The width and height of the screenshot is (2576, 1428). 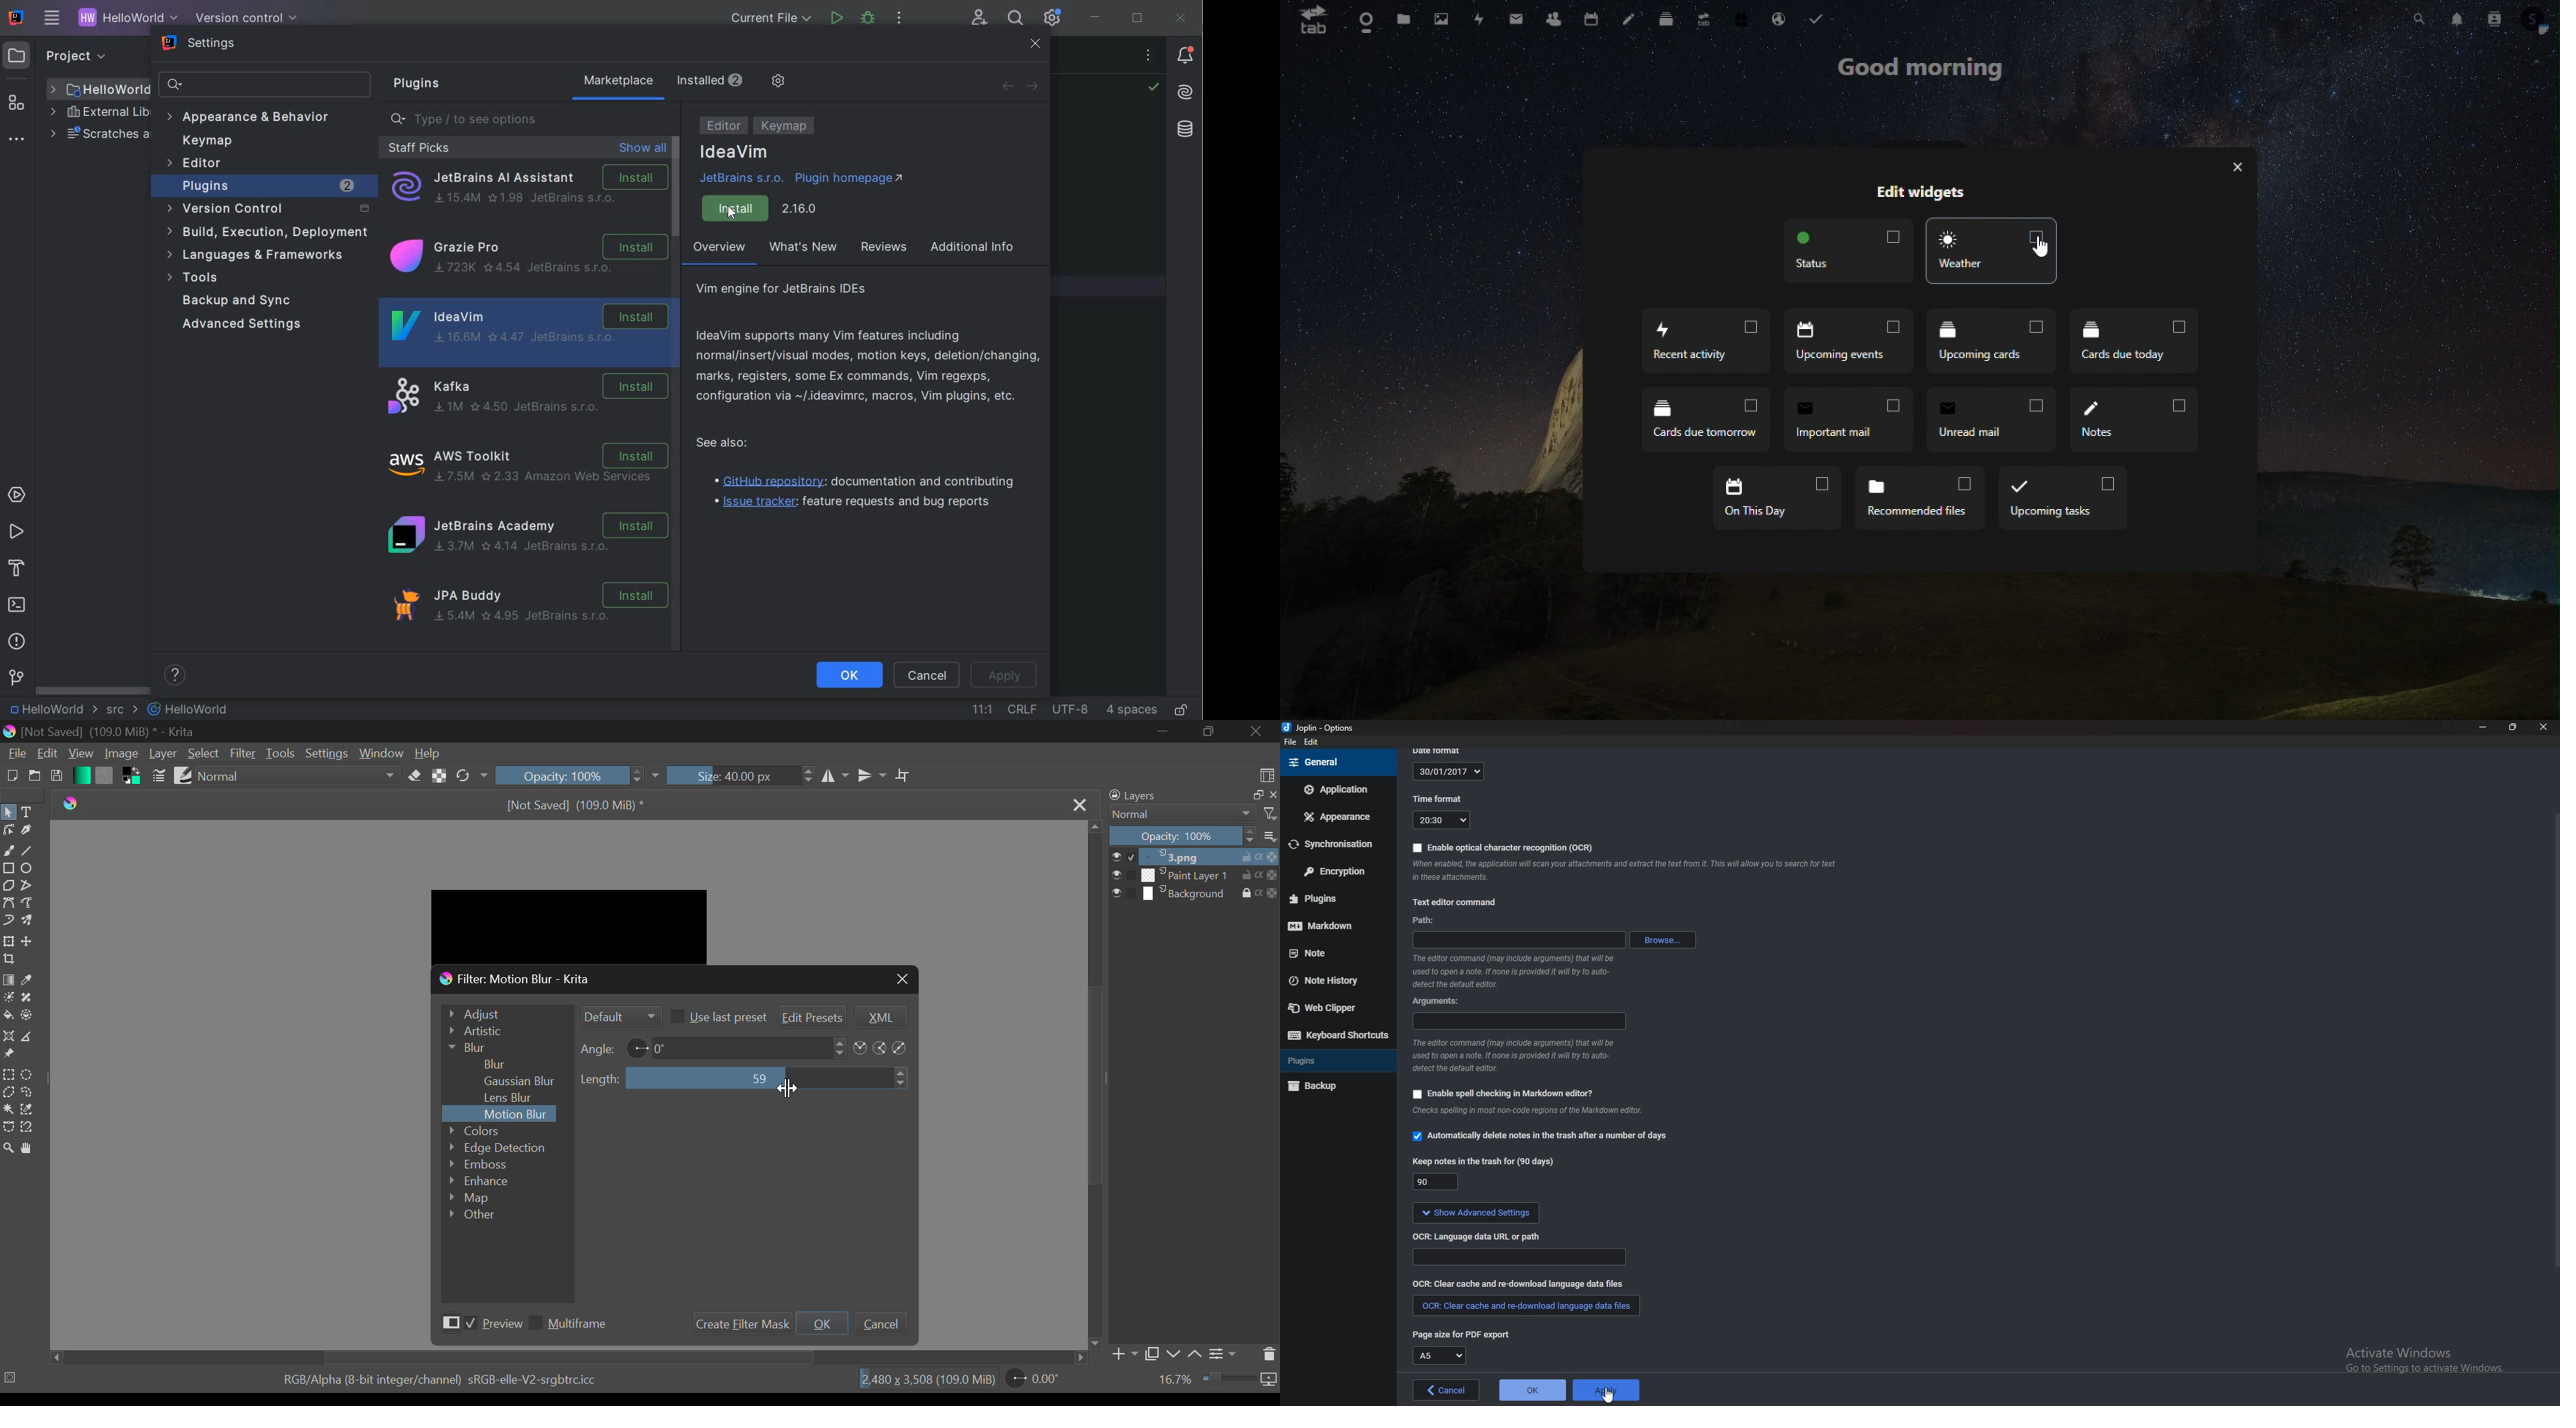 I want to click on Fill, so click(x=8, y=1015).